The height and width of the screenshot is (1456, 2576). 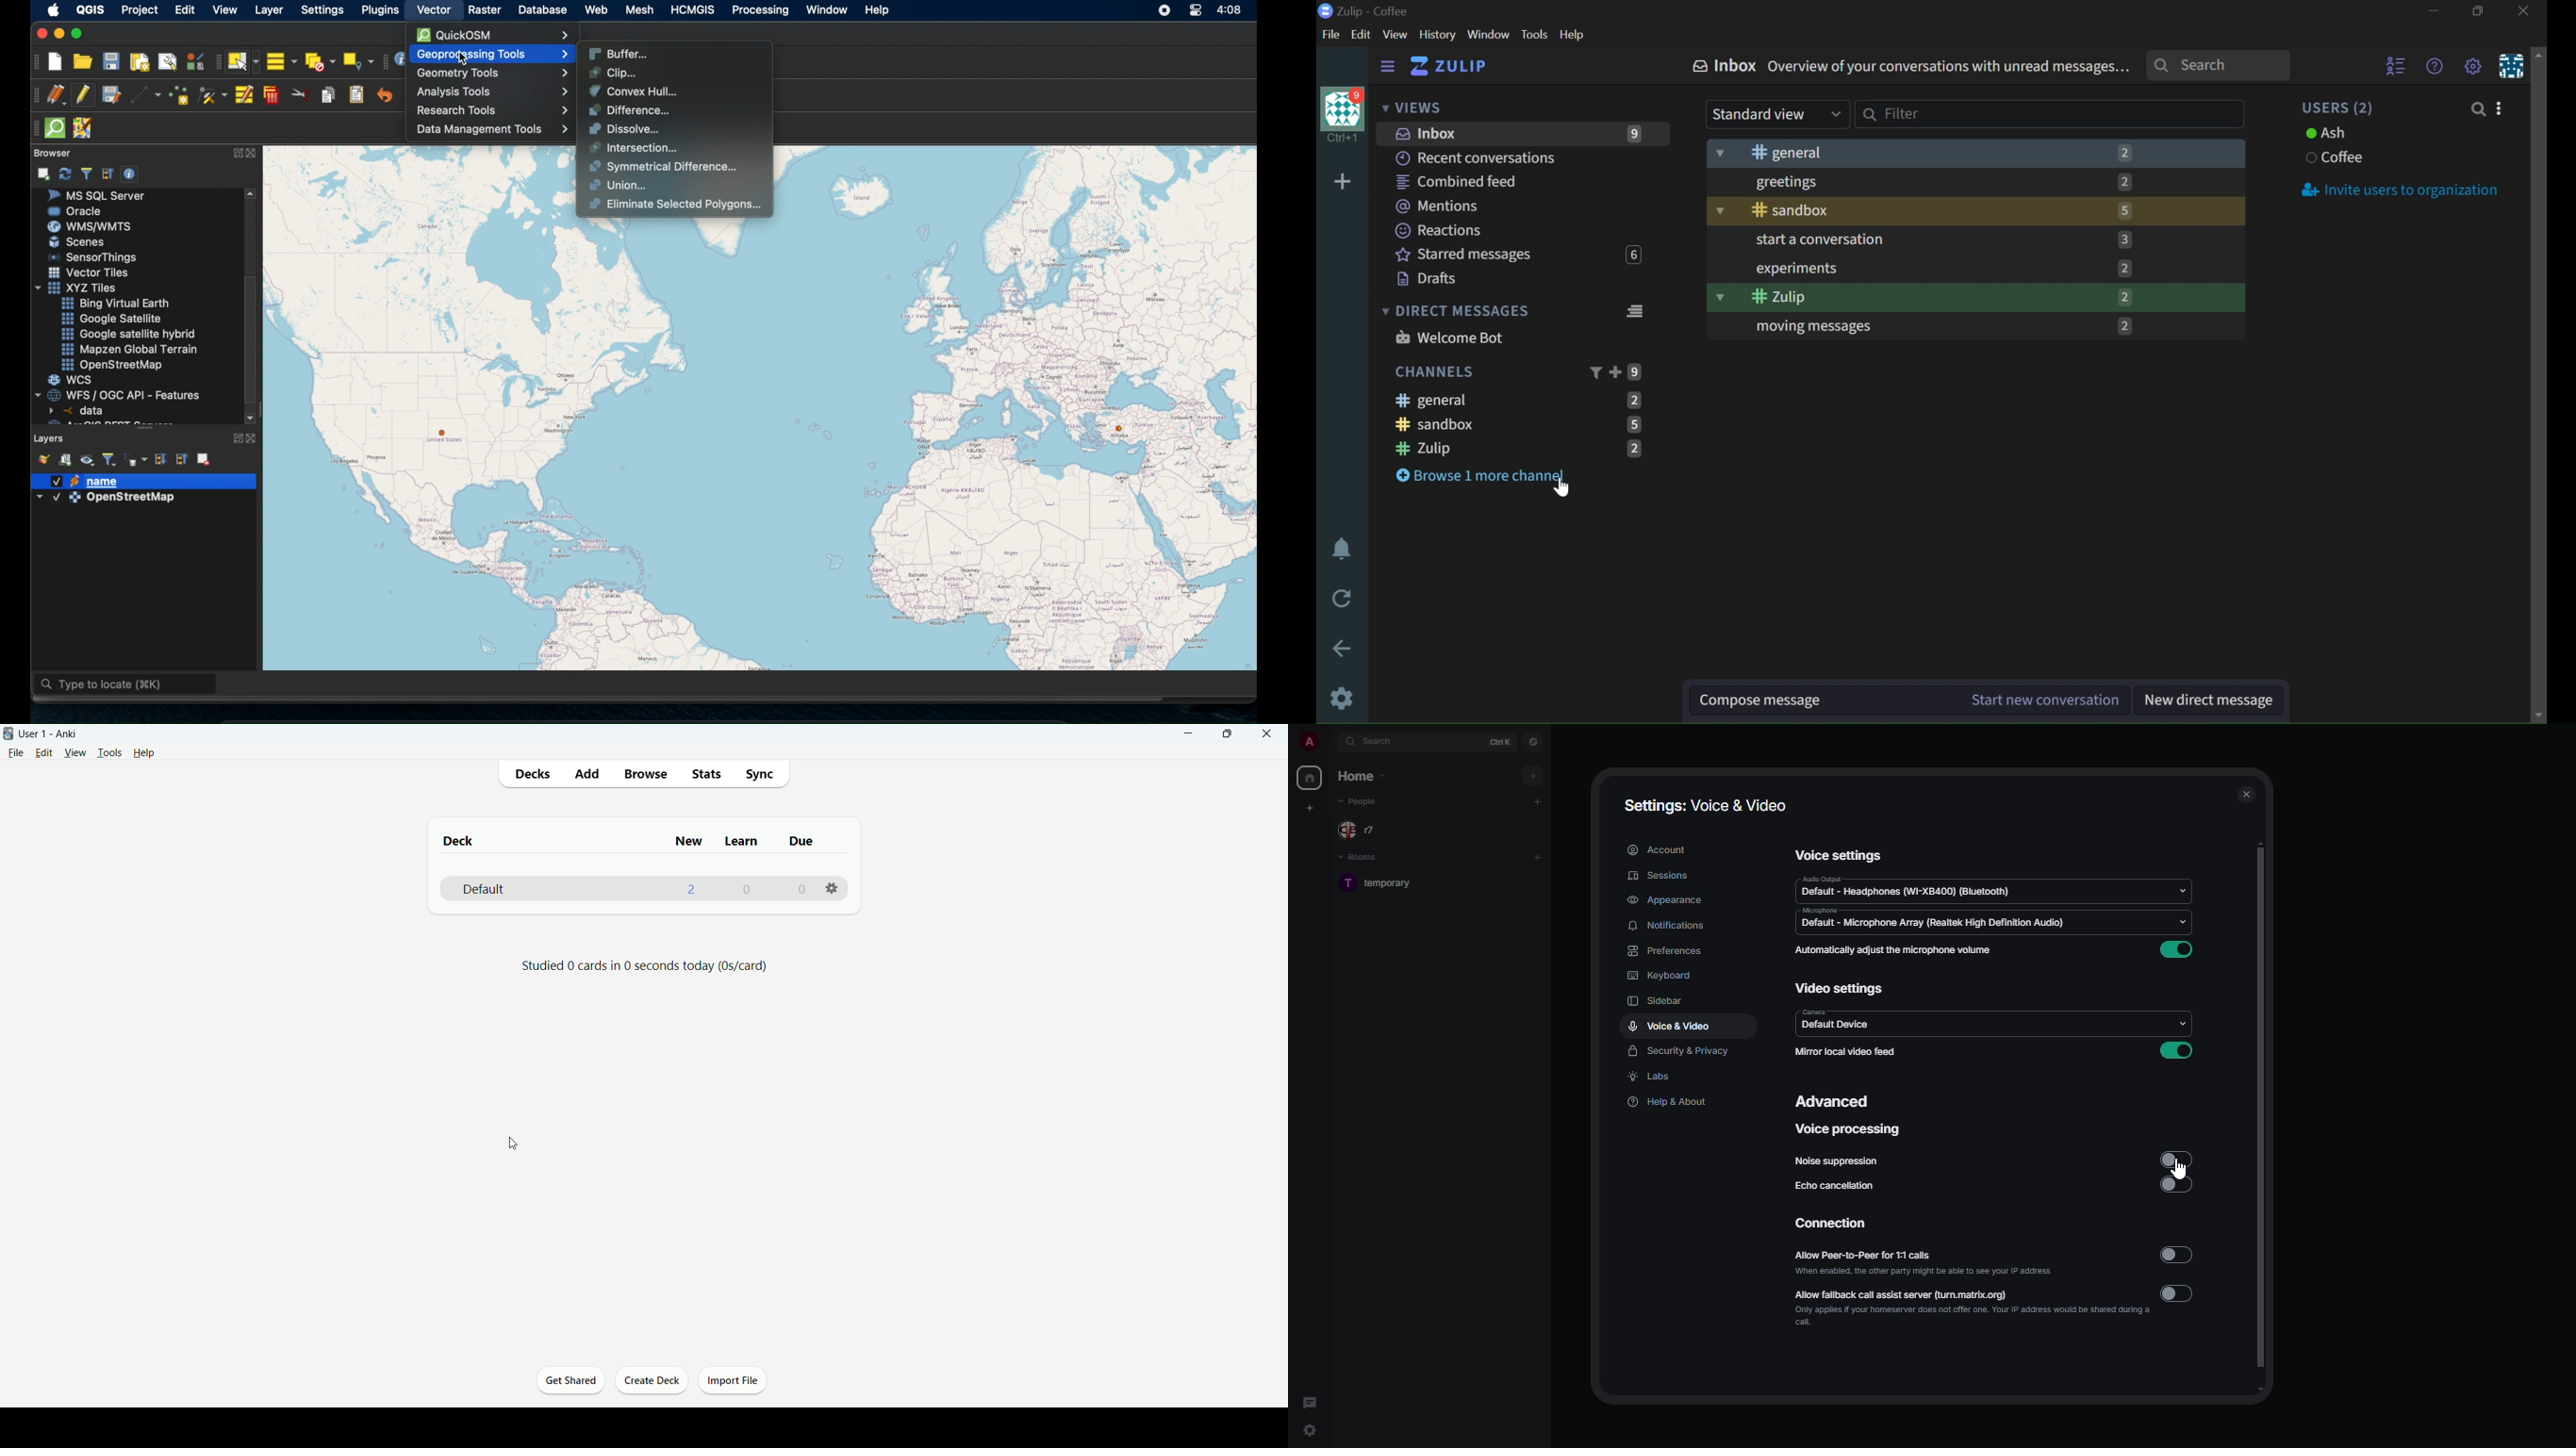 What do you see at coordinates (482, 890) in the screenshot?
I see `default` at bounding box center [482, 890].